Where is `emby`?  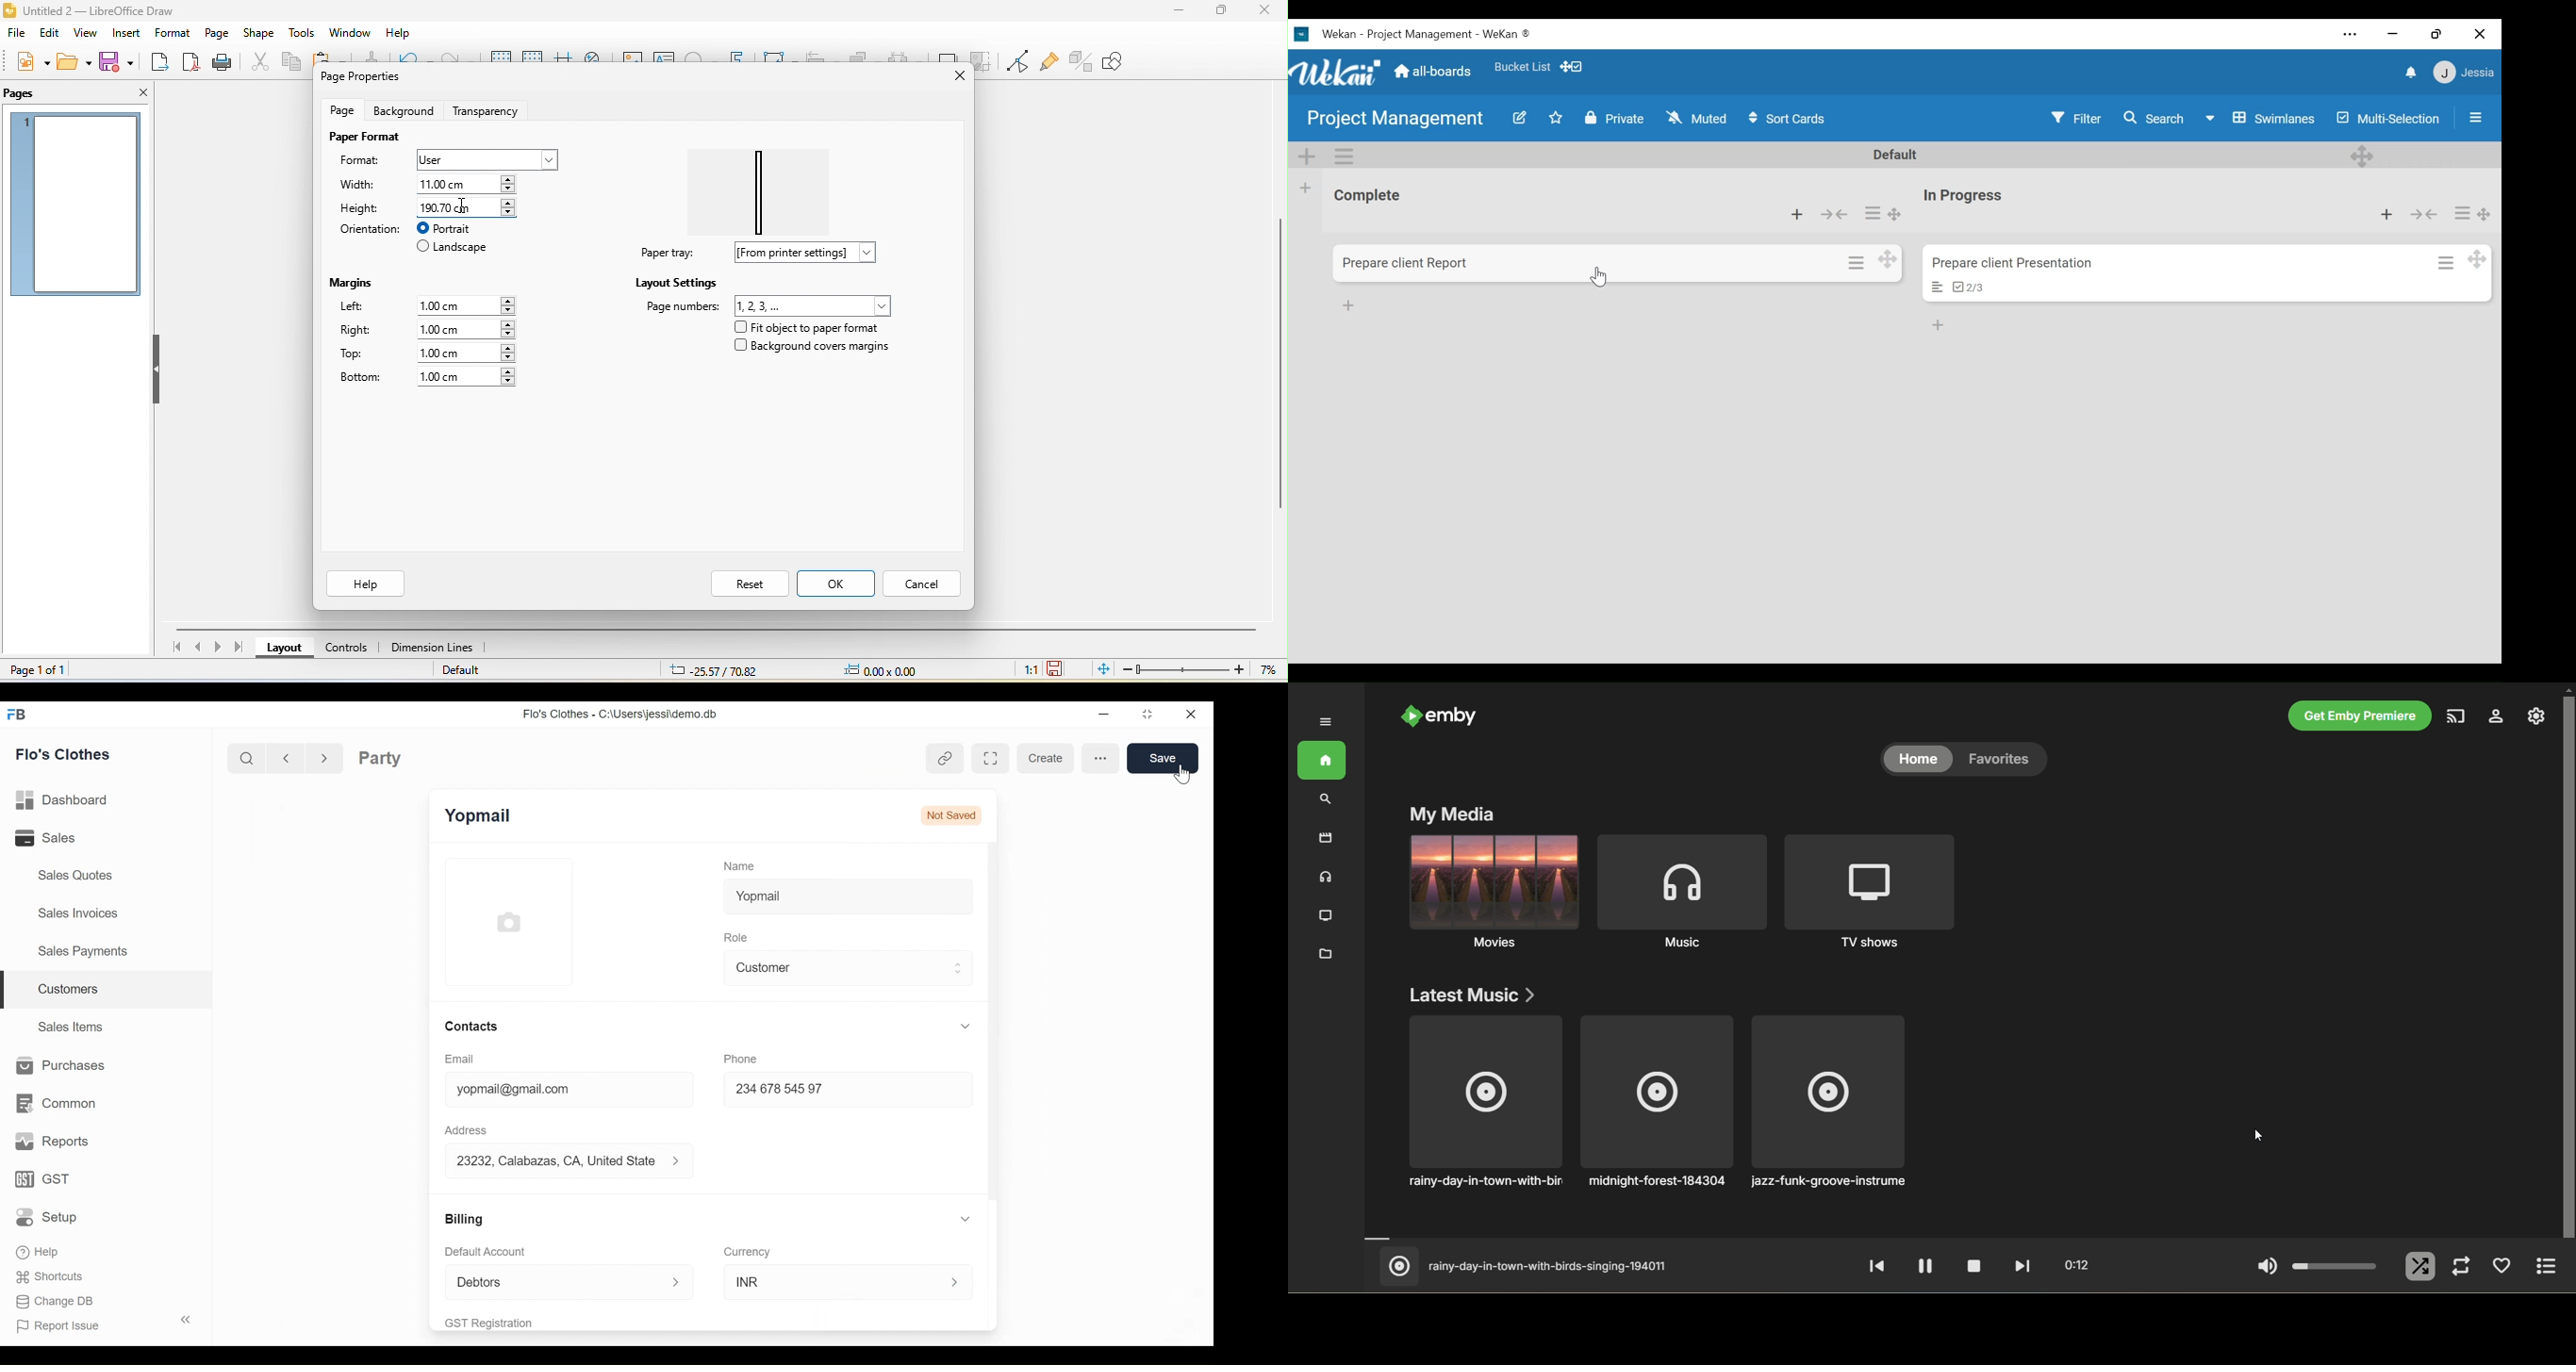
emby is located at coordinates (1440, 717).